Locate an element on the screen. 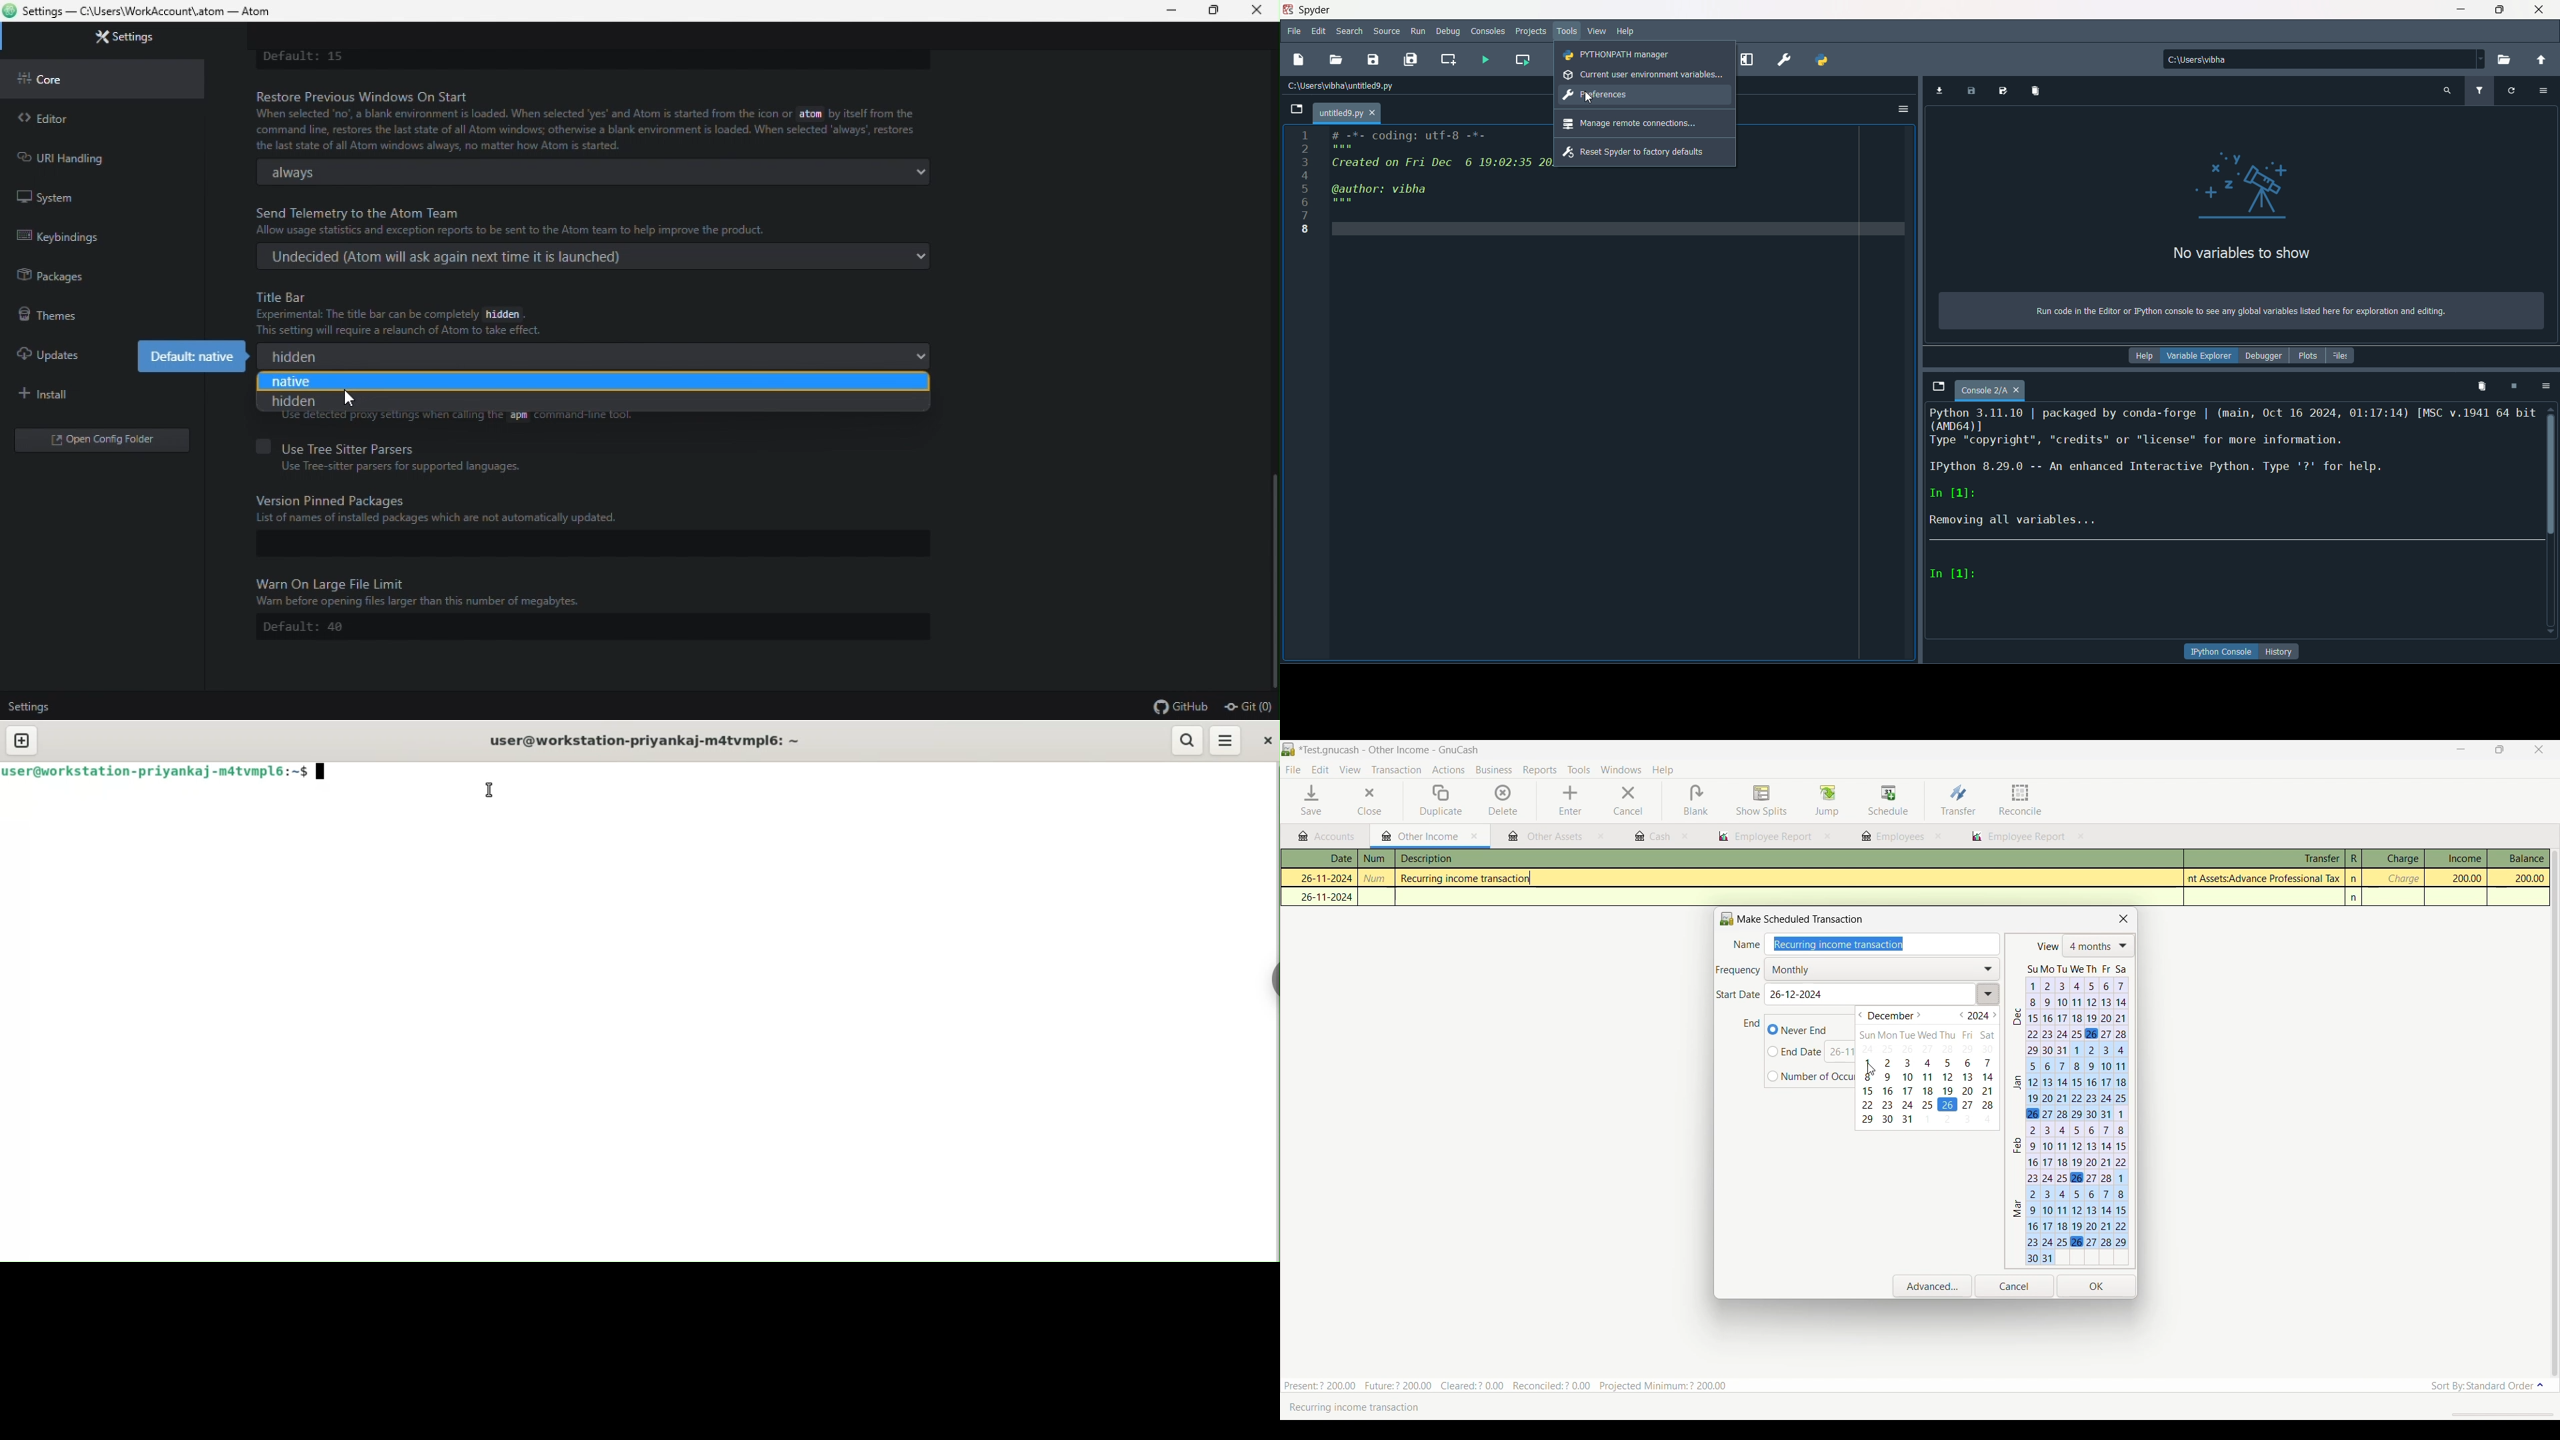 Image resolution: width=2576 pixels, height=1456 pixels. Minimize is located at coordinates (1173, 11).